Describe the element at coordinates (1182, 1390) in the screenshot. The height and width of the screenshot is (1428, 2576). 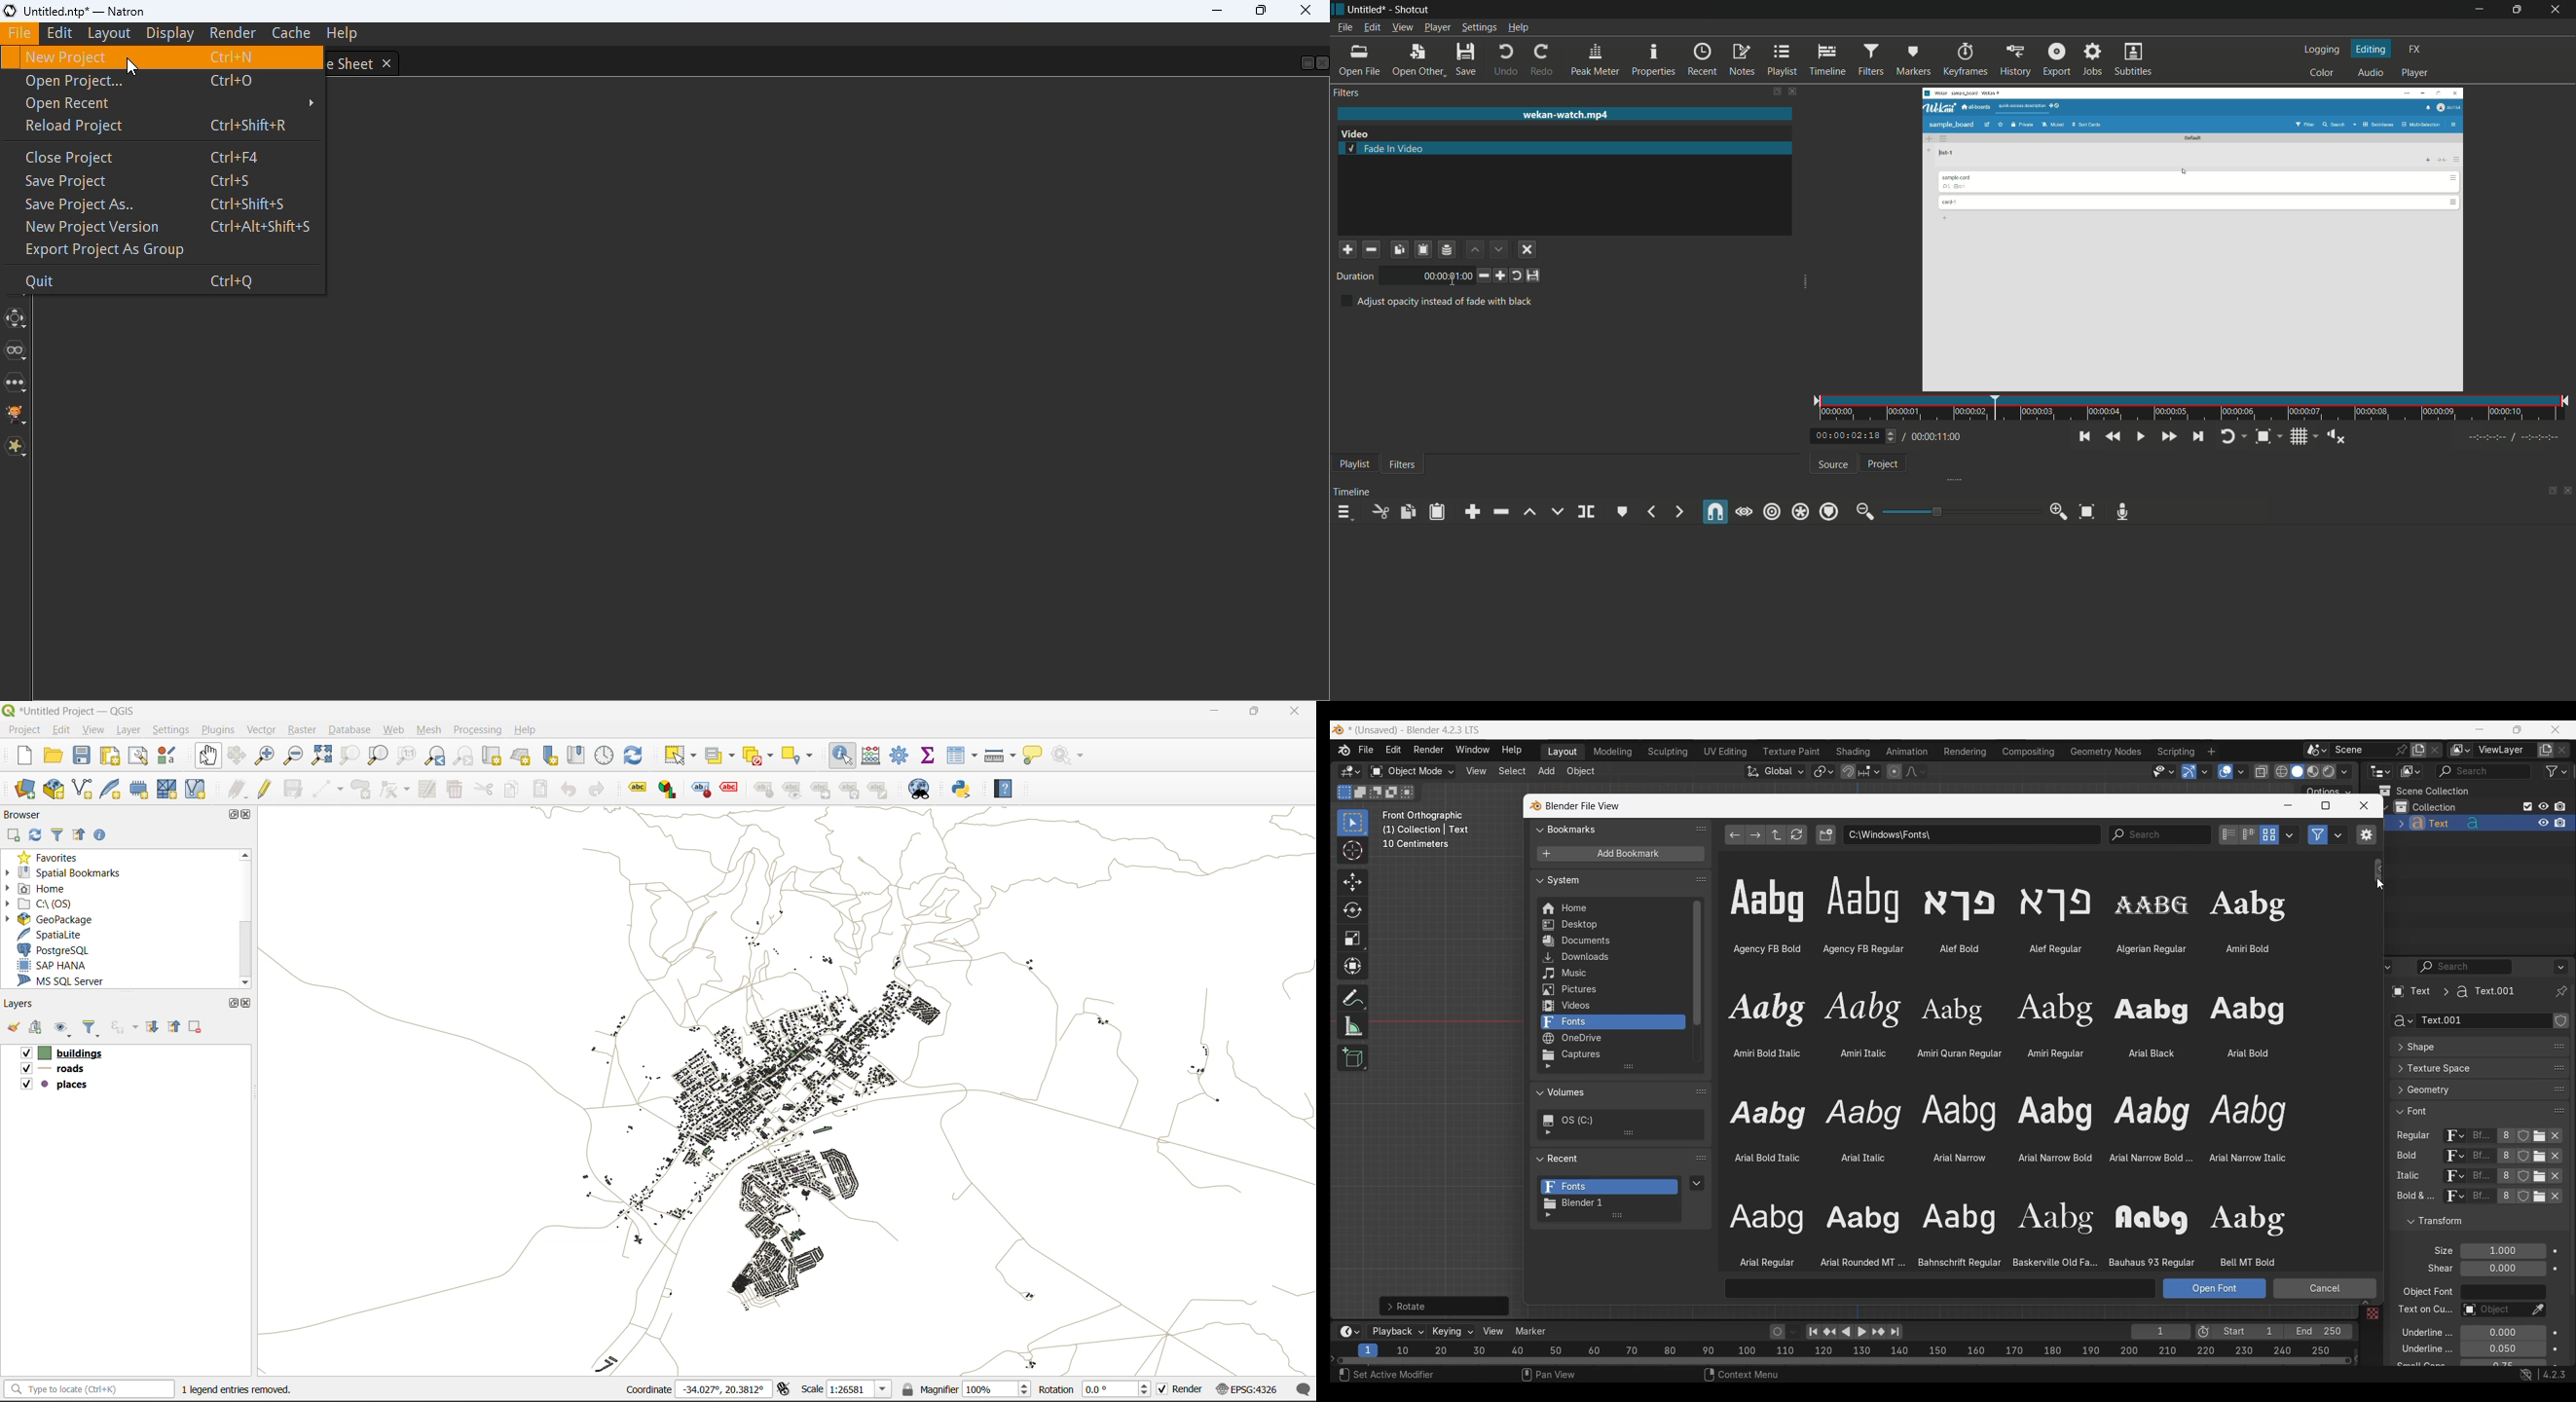
I see `render` at that location.